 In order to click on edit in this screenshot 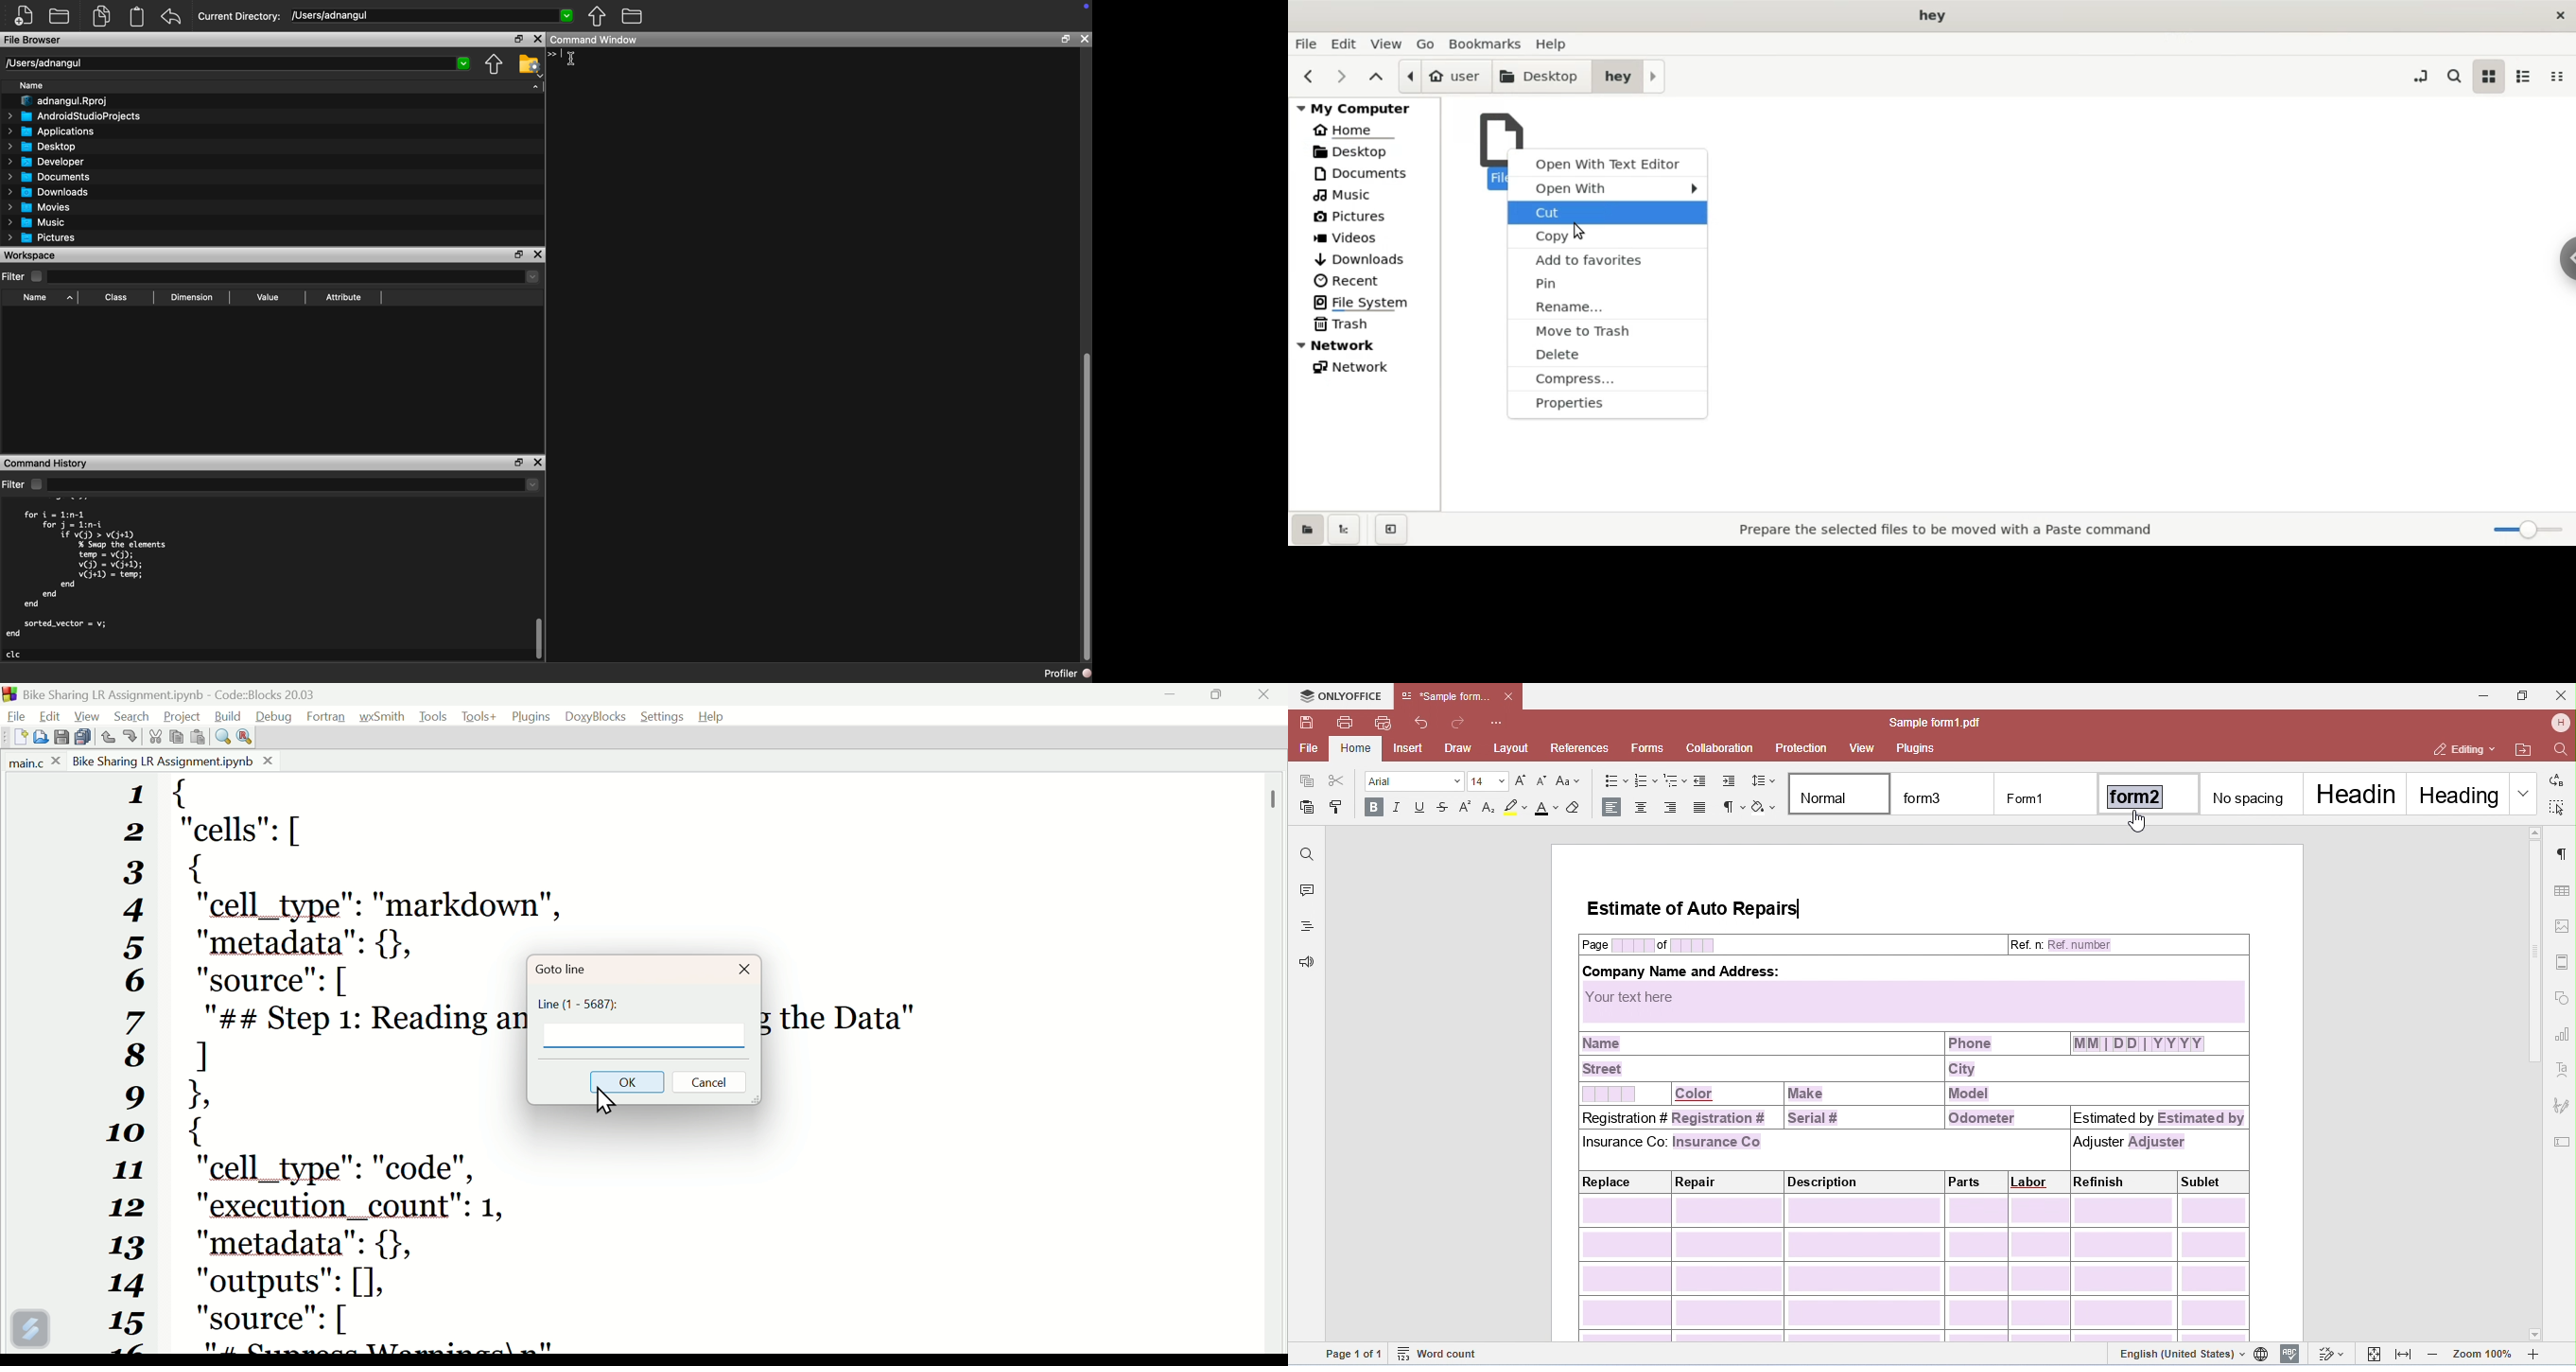, I will do `click(1344, 44)`.